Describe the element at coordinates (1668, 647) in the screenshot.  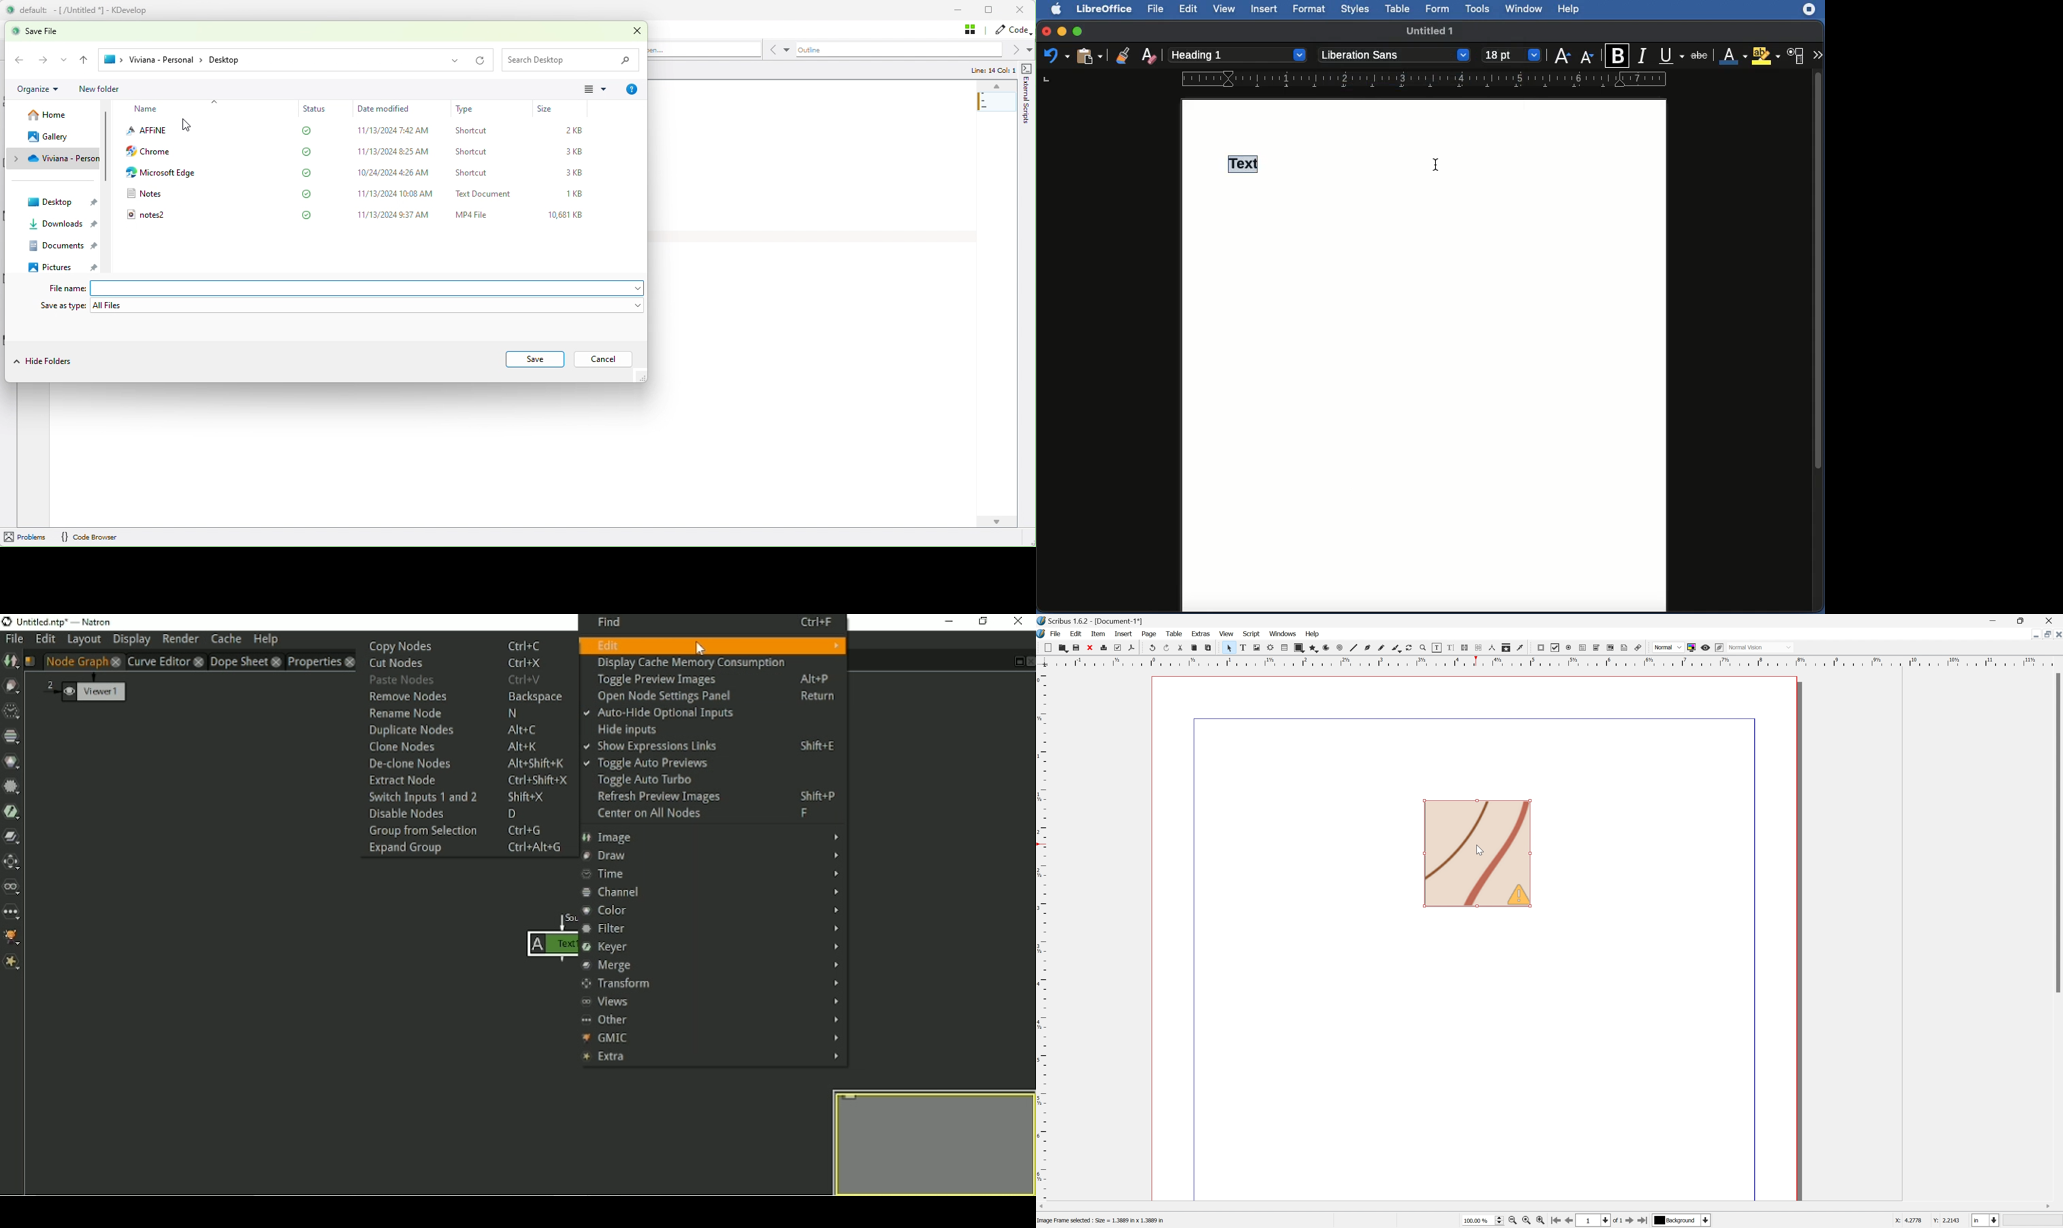
I see `Normal` at that location.